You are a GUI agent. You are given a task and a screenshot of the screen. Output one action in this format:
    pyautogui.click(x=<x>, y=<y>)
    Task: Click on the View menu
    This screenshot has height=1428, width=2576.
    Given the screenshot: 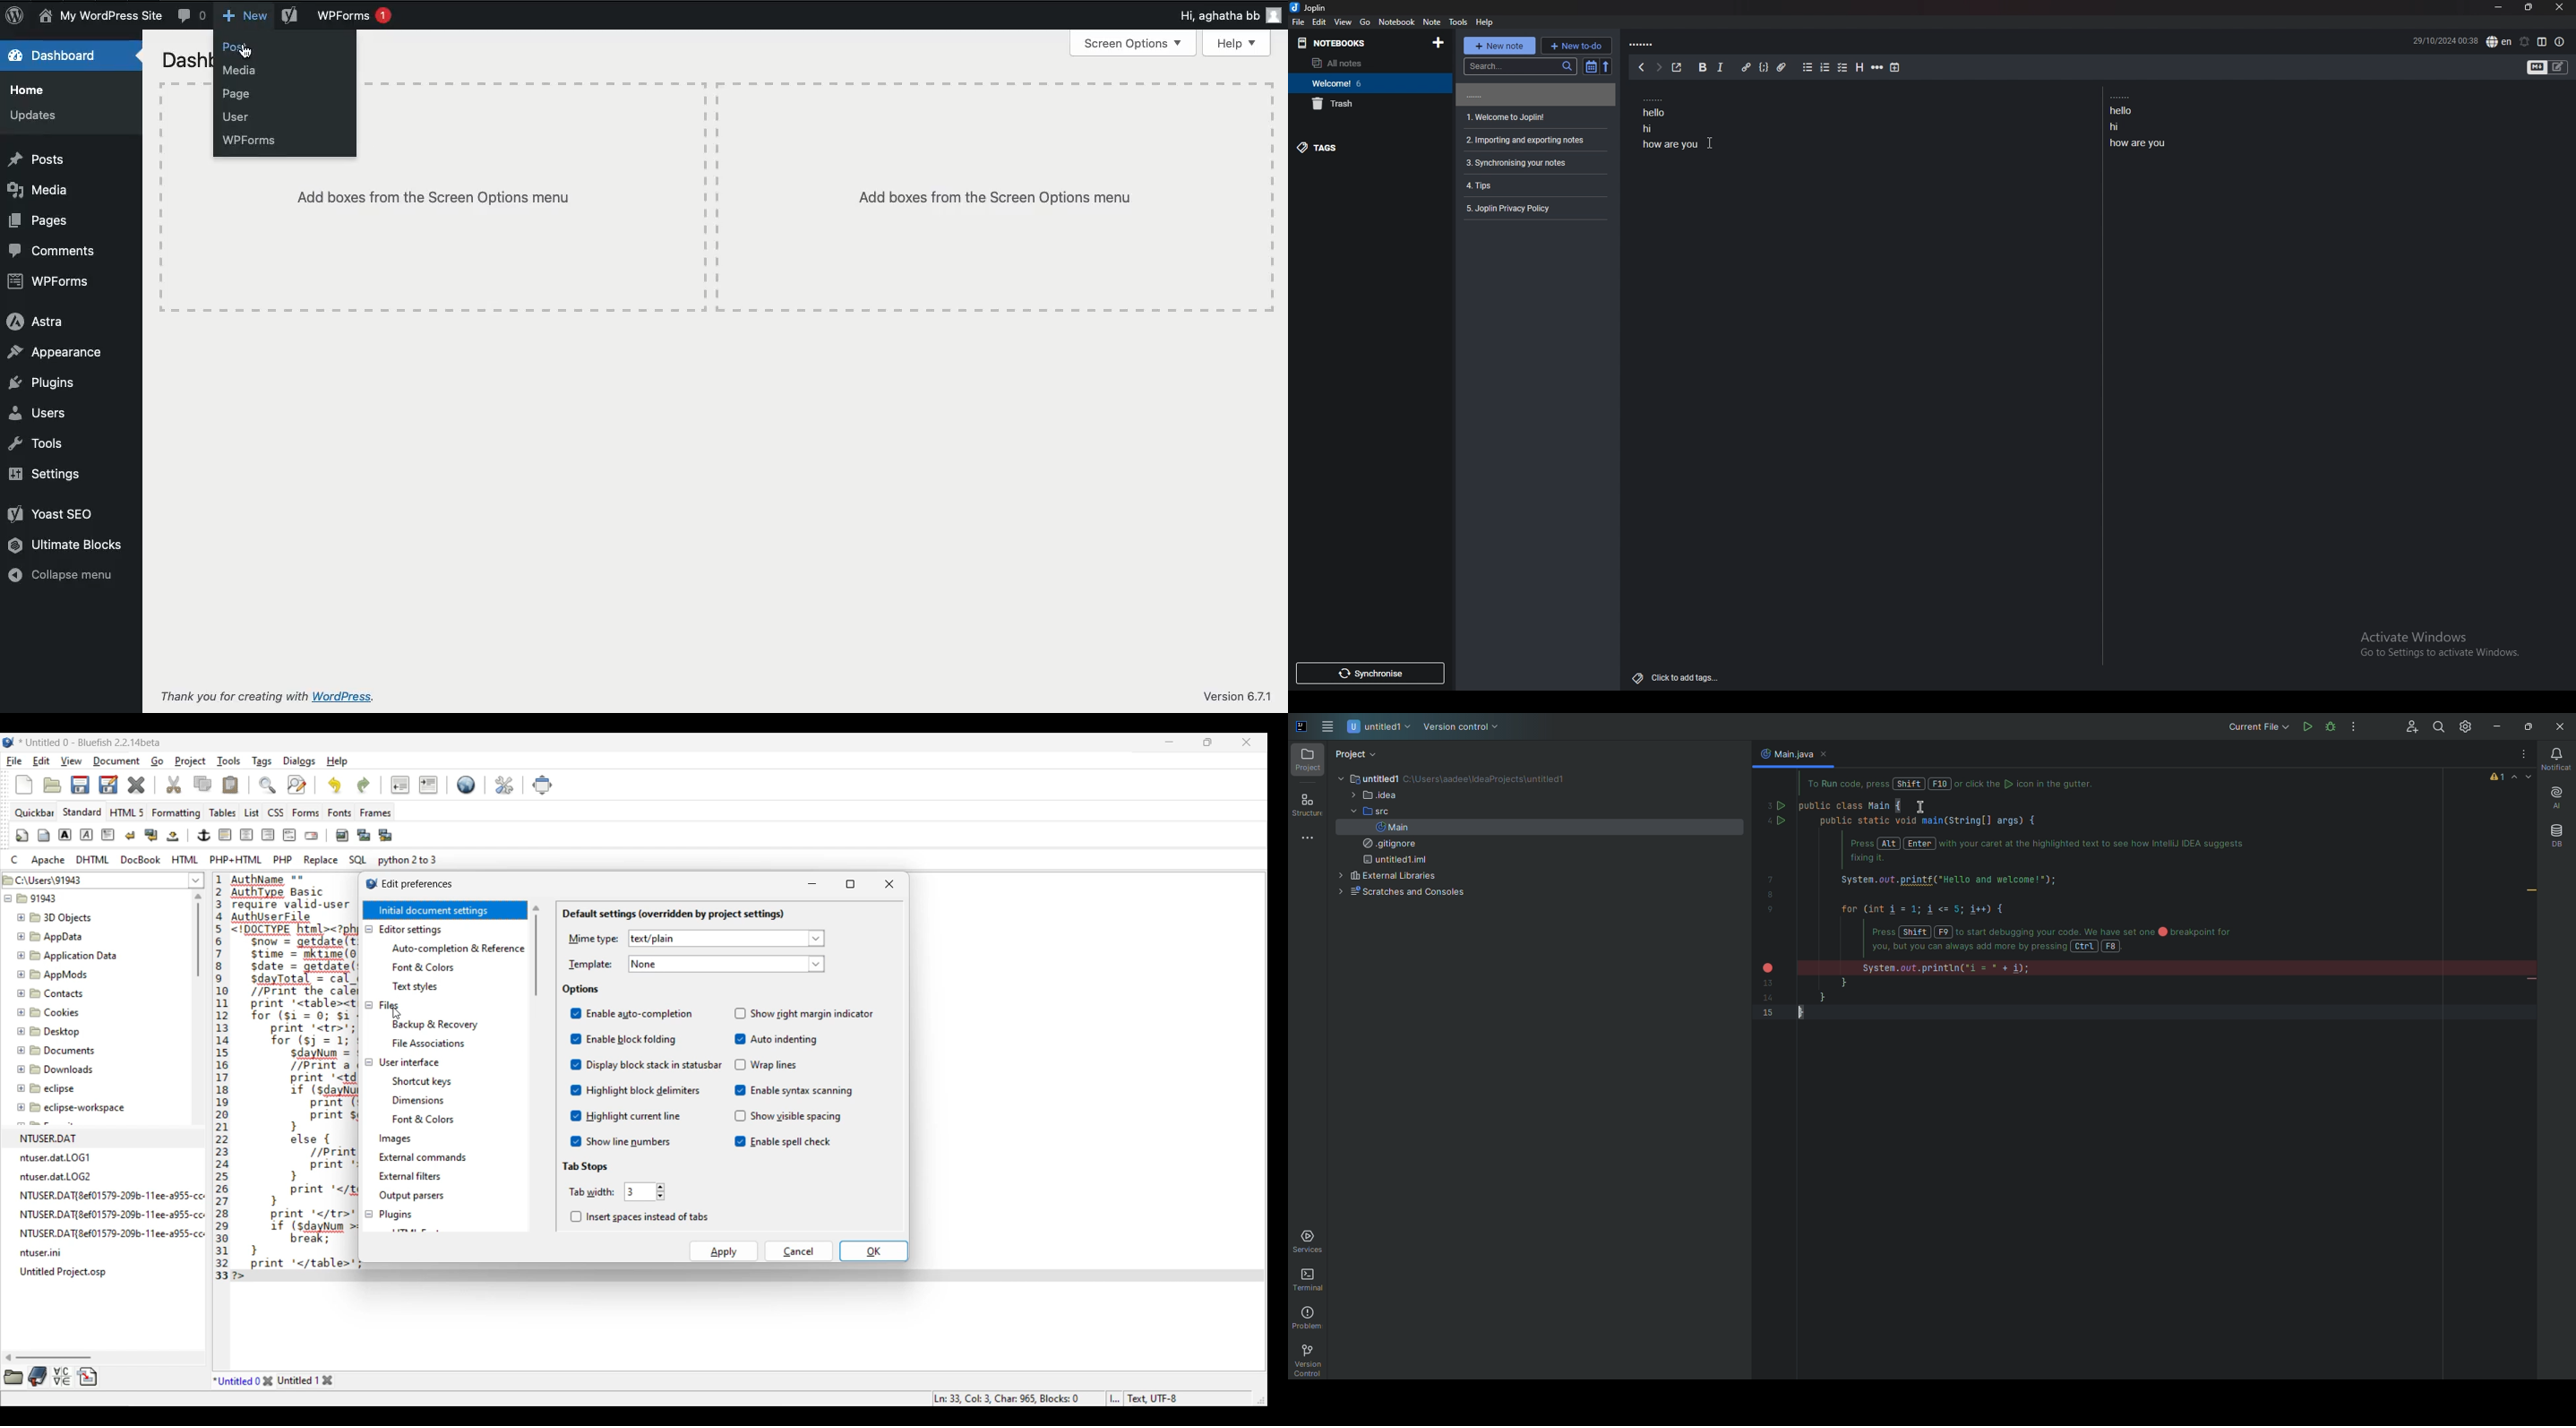 What is the action you would take?
    pyautogui.click(x=71, y=761)
    